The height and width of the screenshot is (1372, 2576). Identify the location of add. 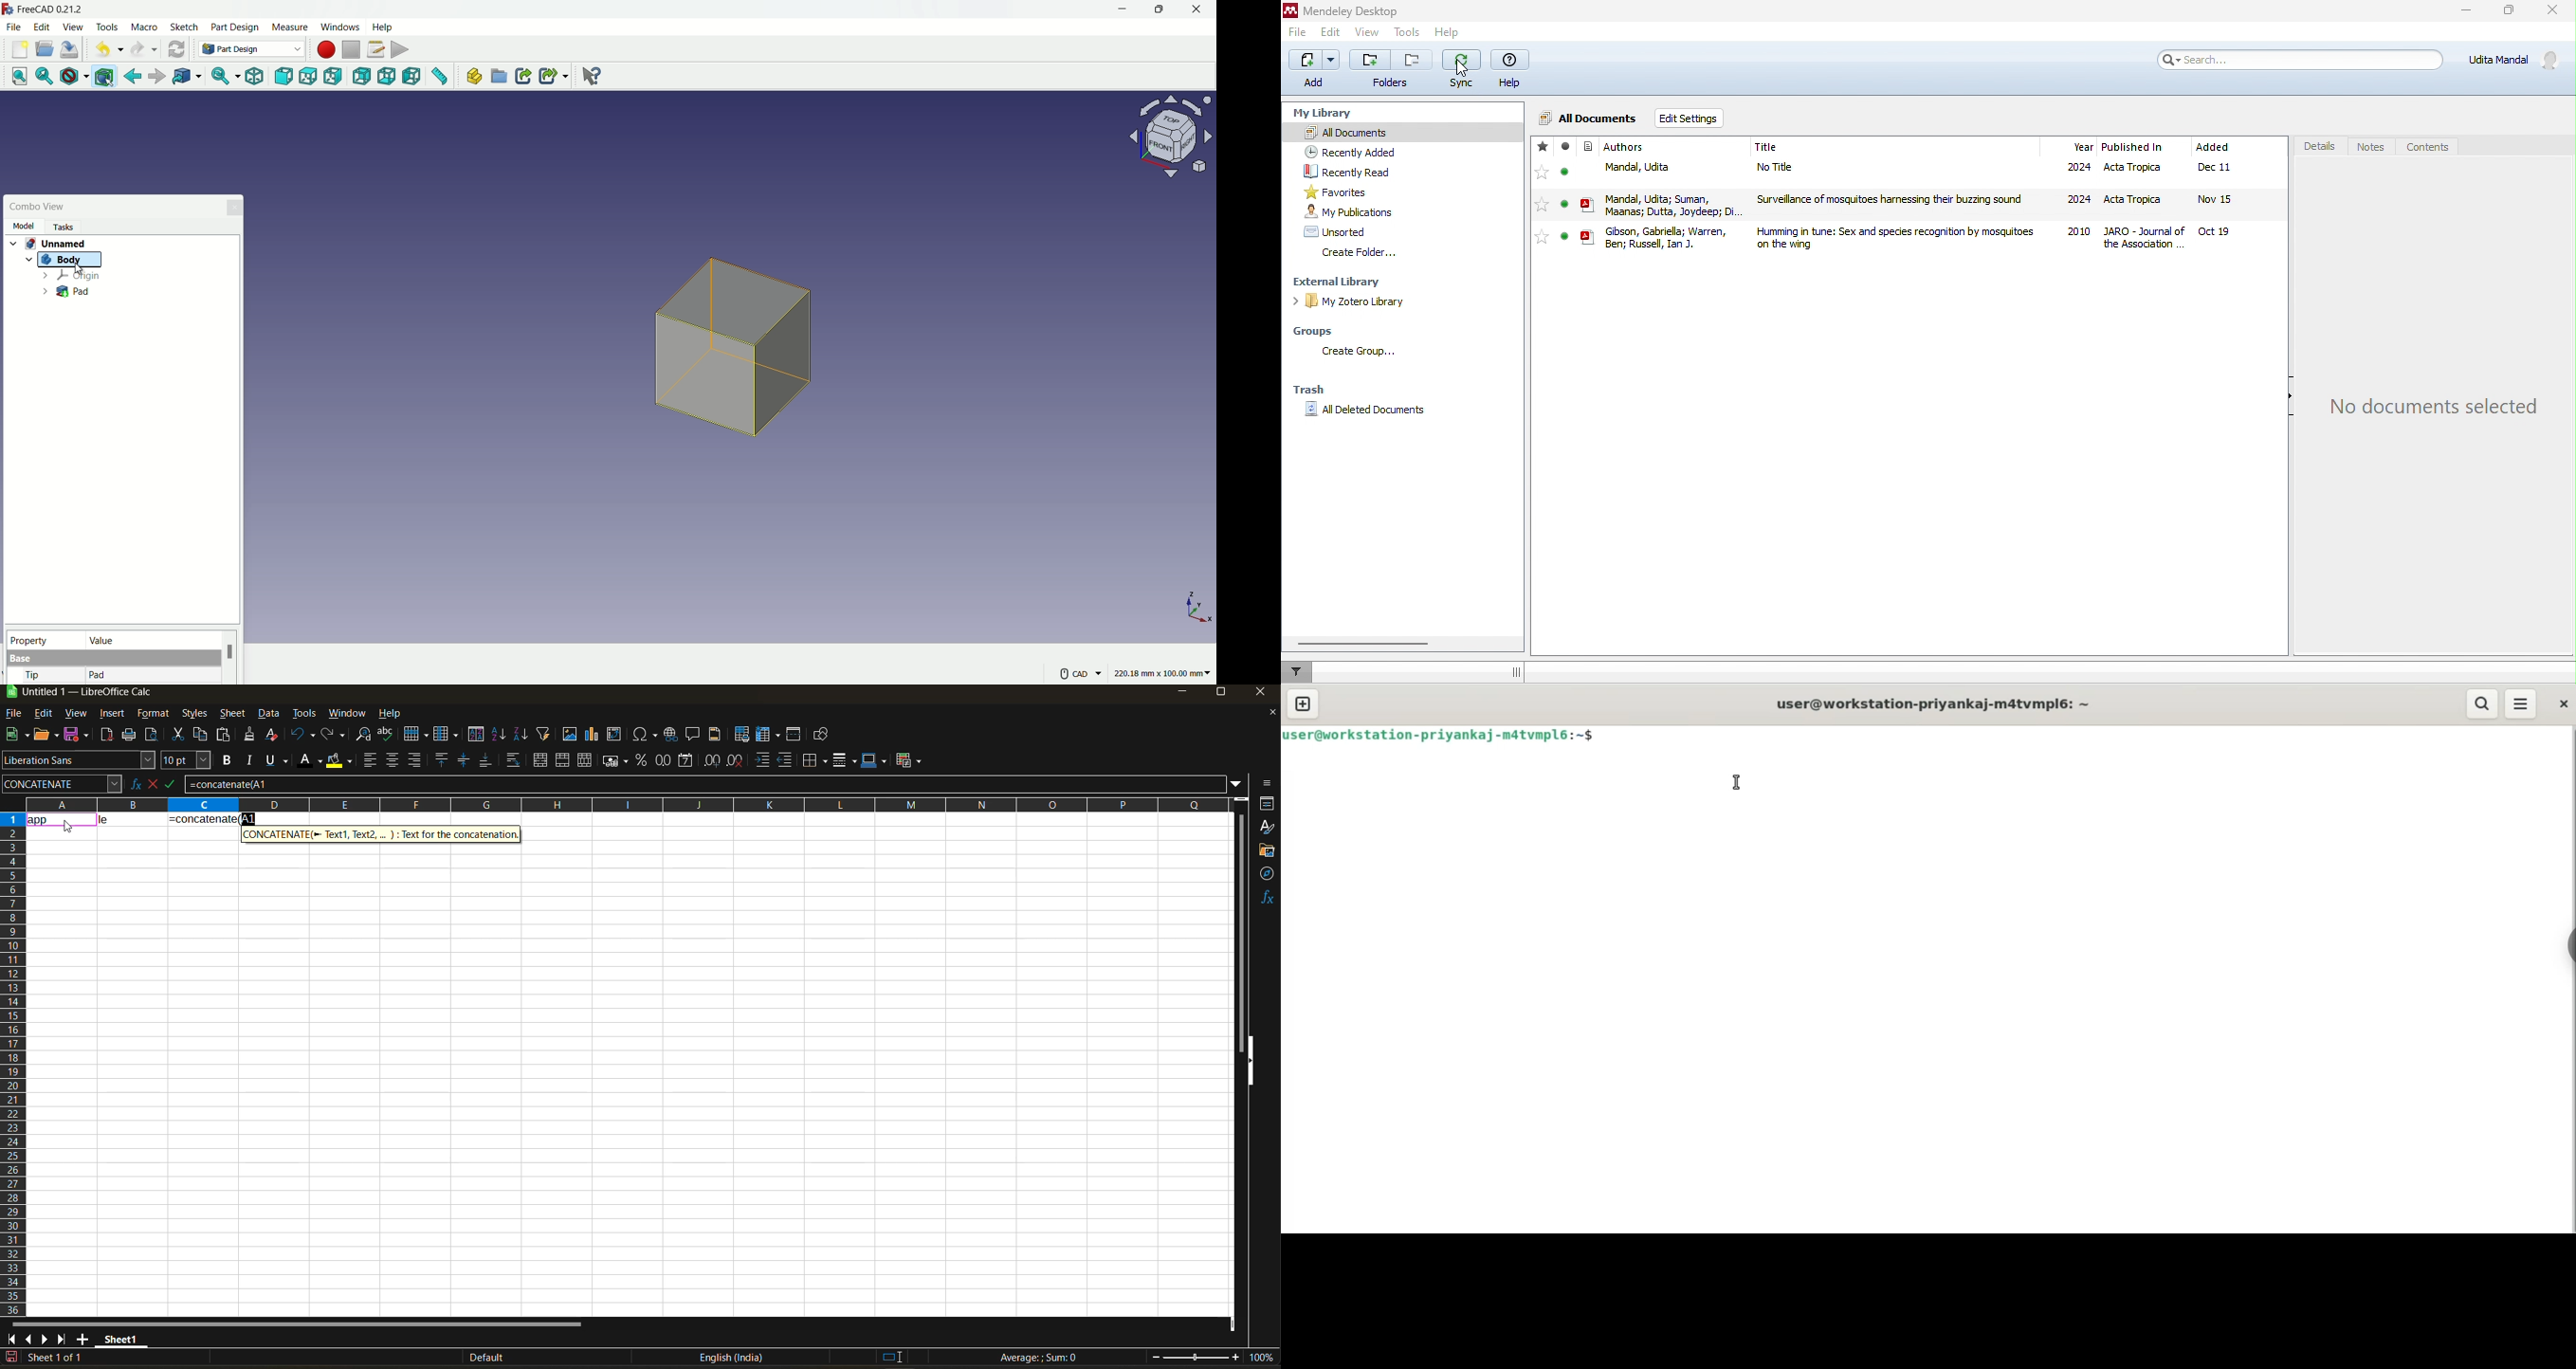
(1316, 70).